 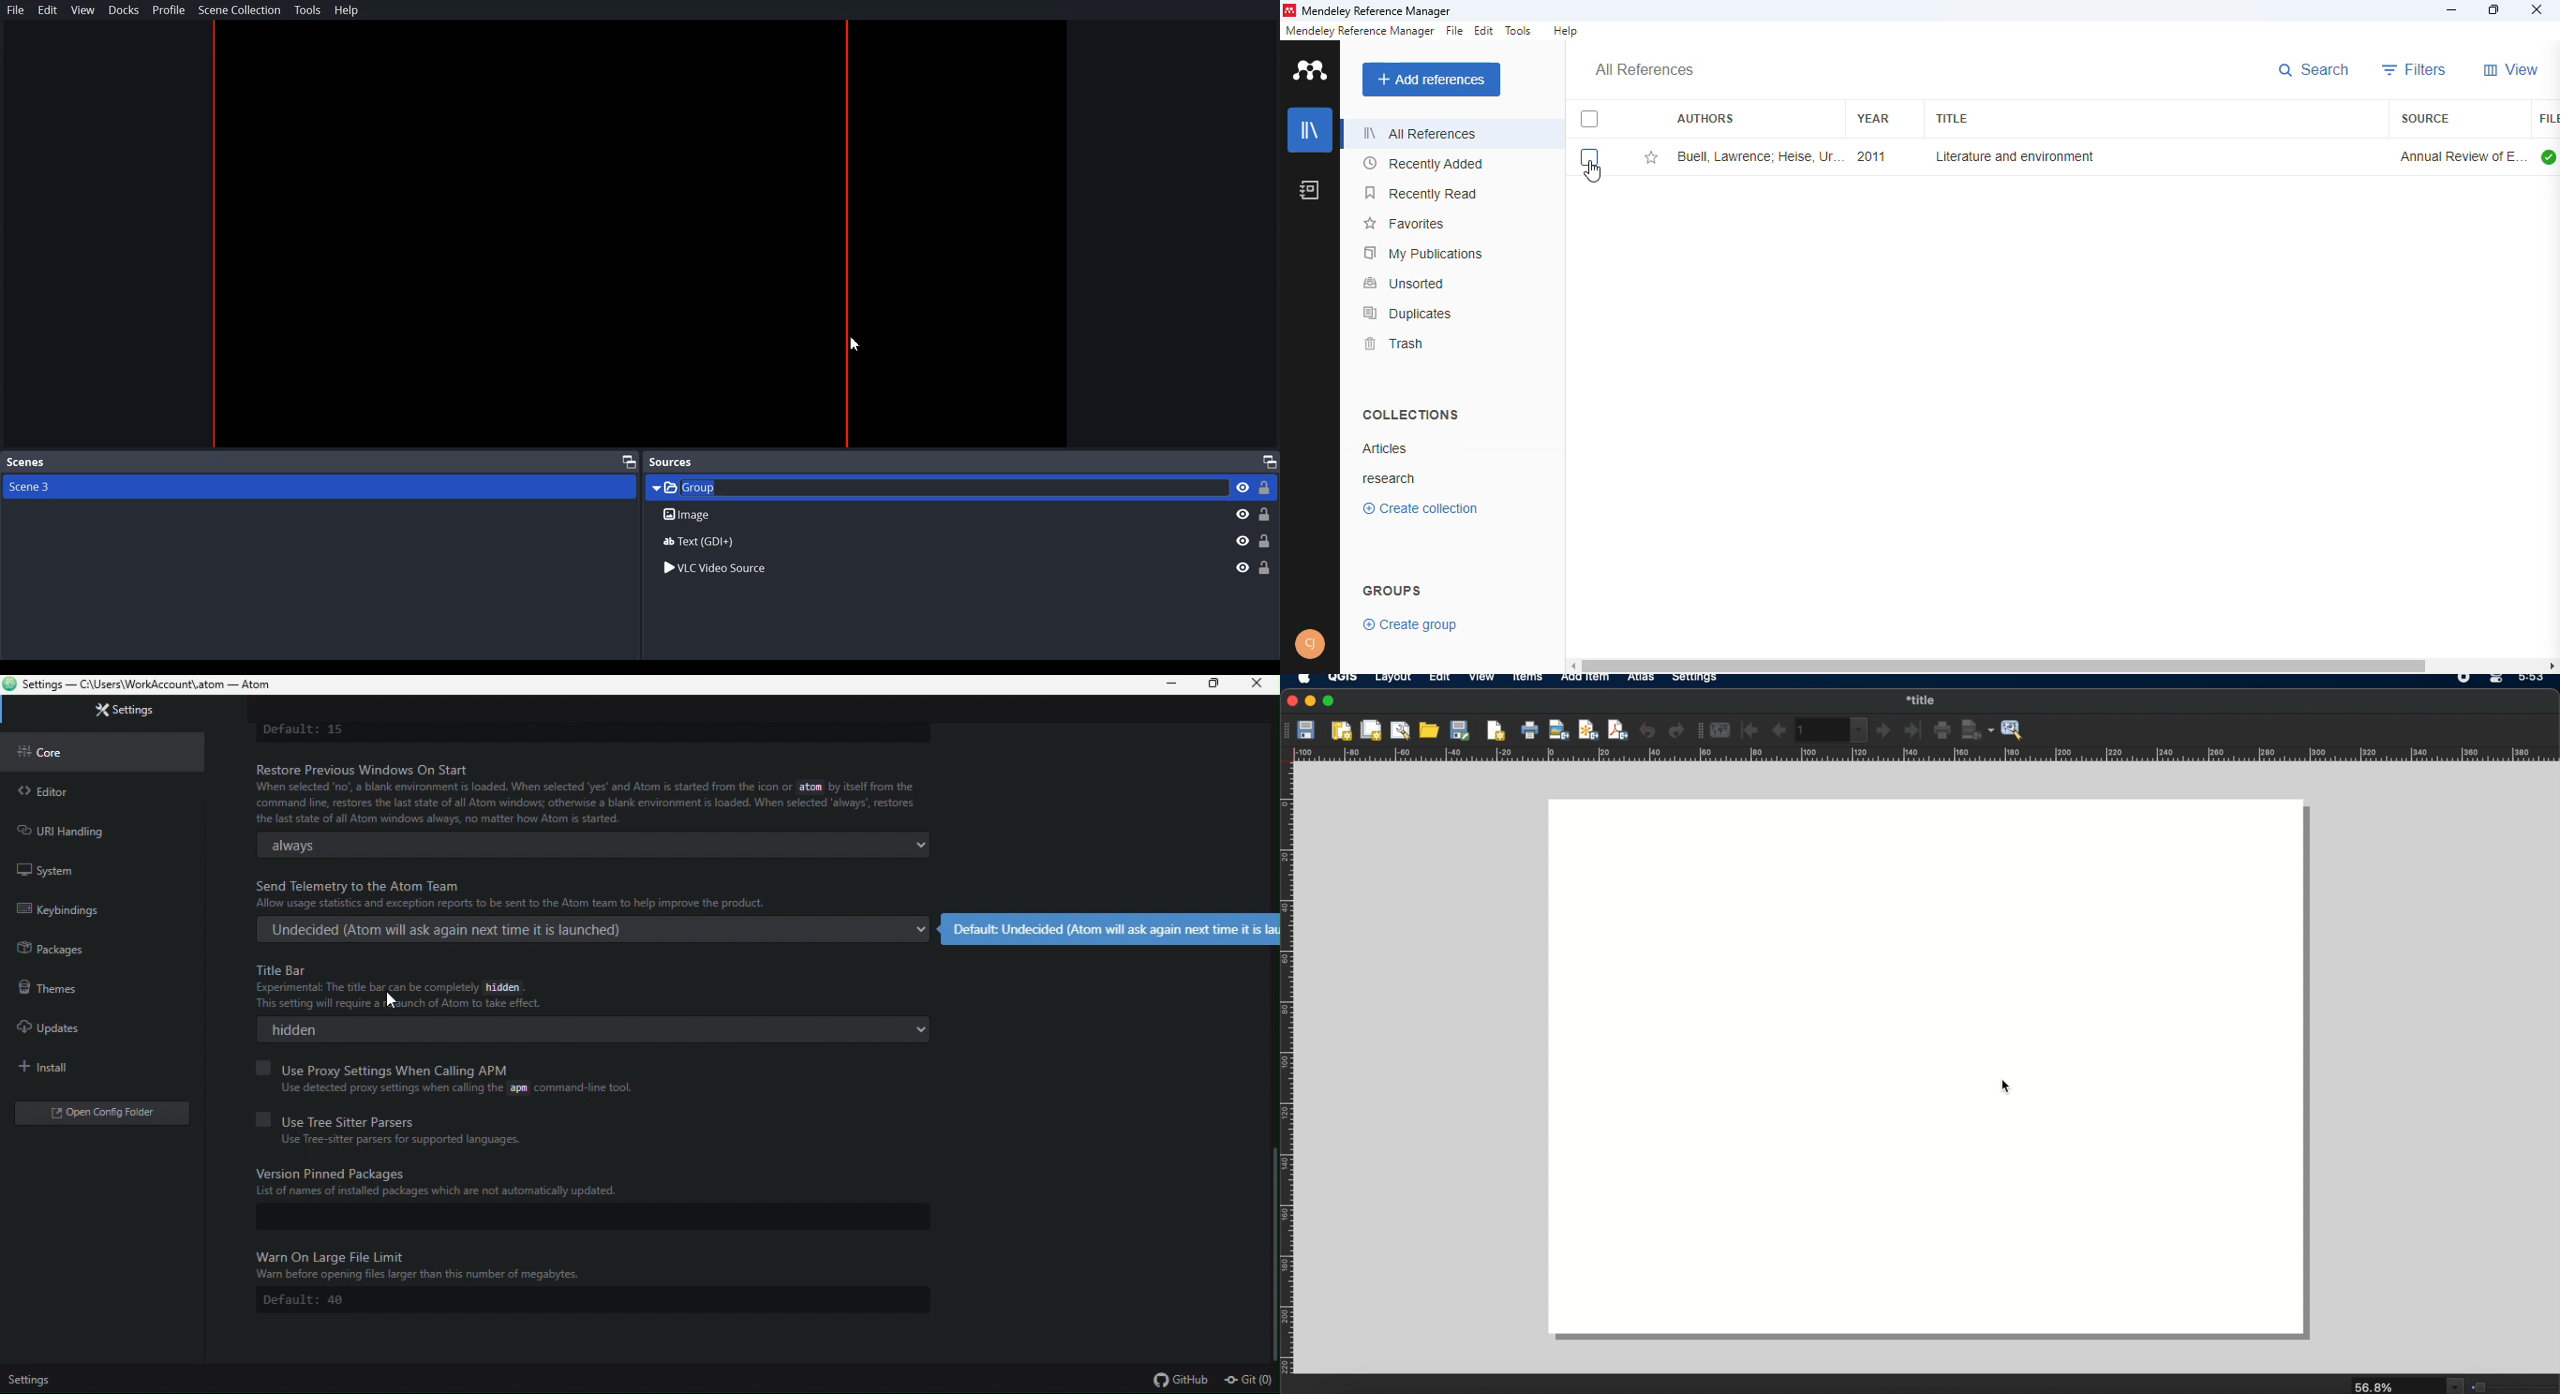 I want to click on atlas toolbar, so click(x=1831, y=730).